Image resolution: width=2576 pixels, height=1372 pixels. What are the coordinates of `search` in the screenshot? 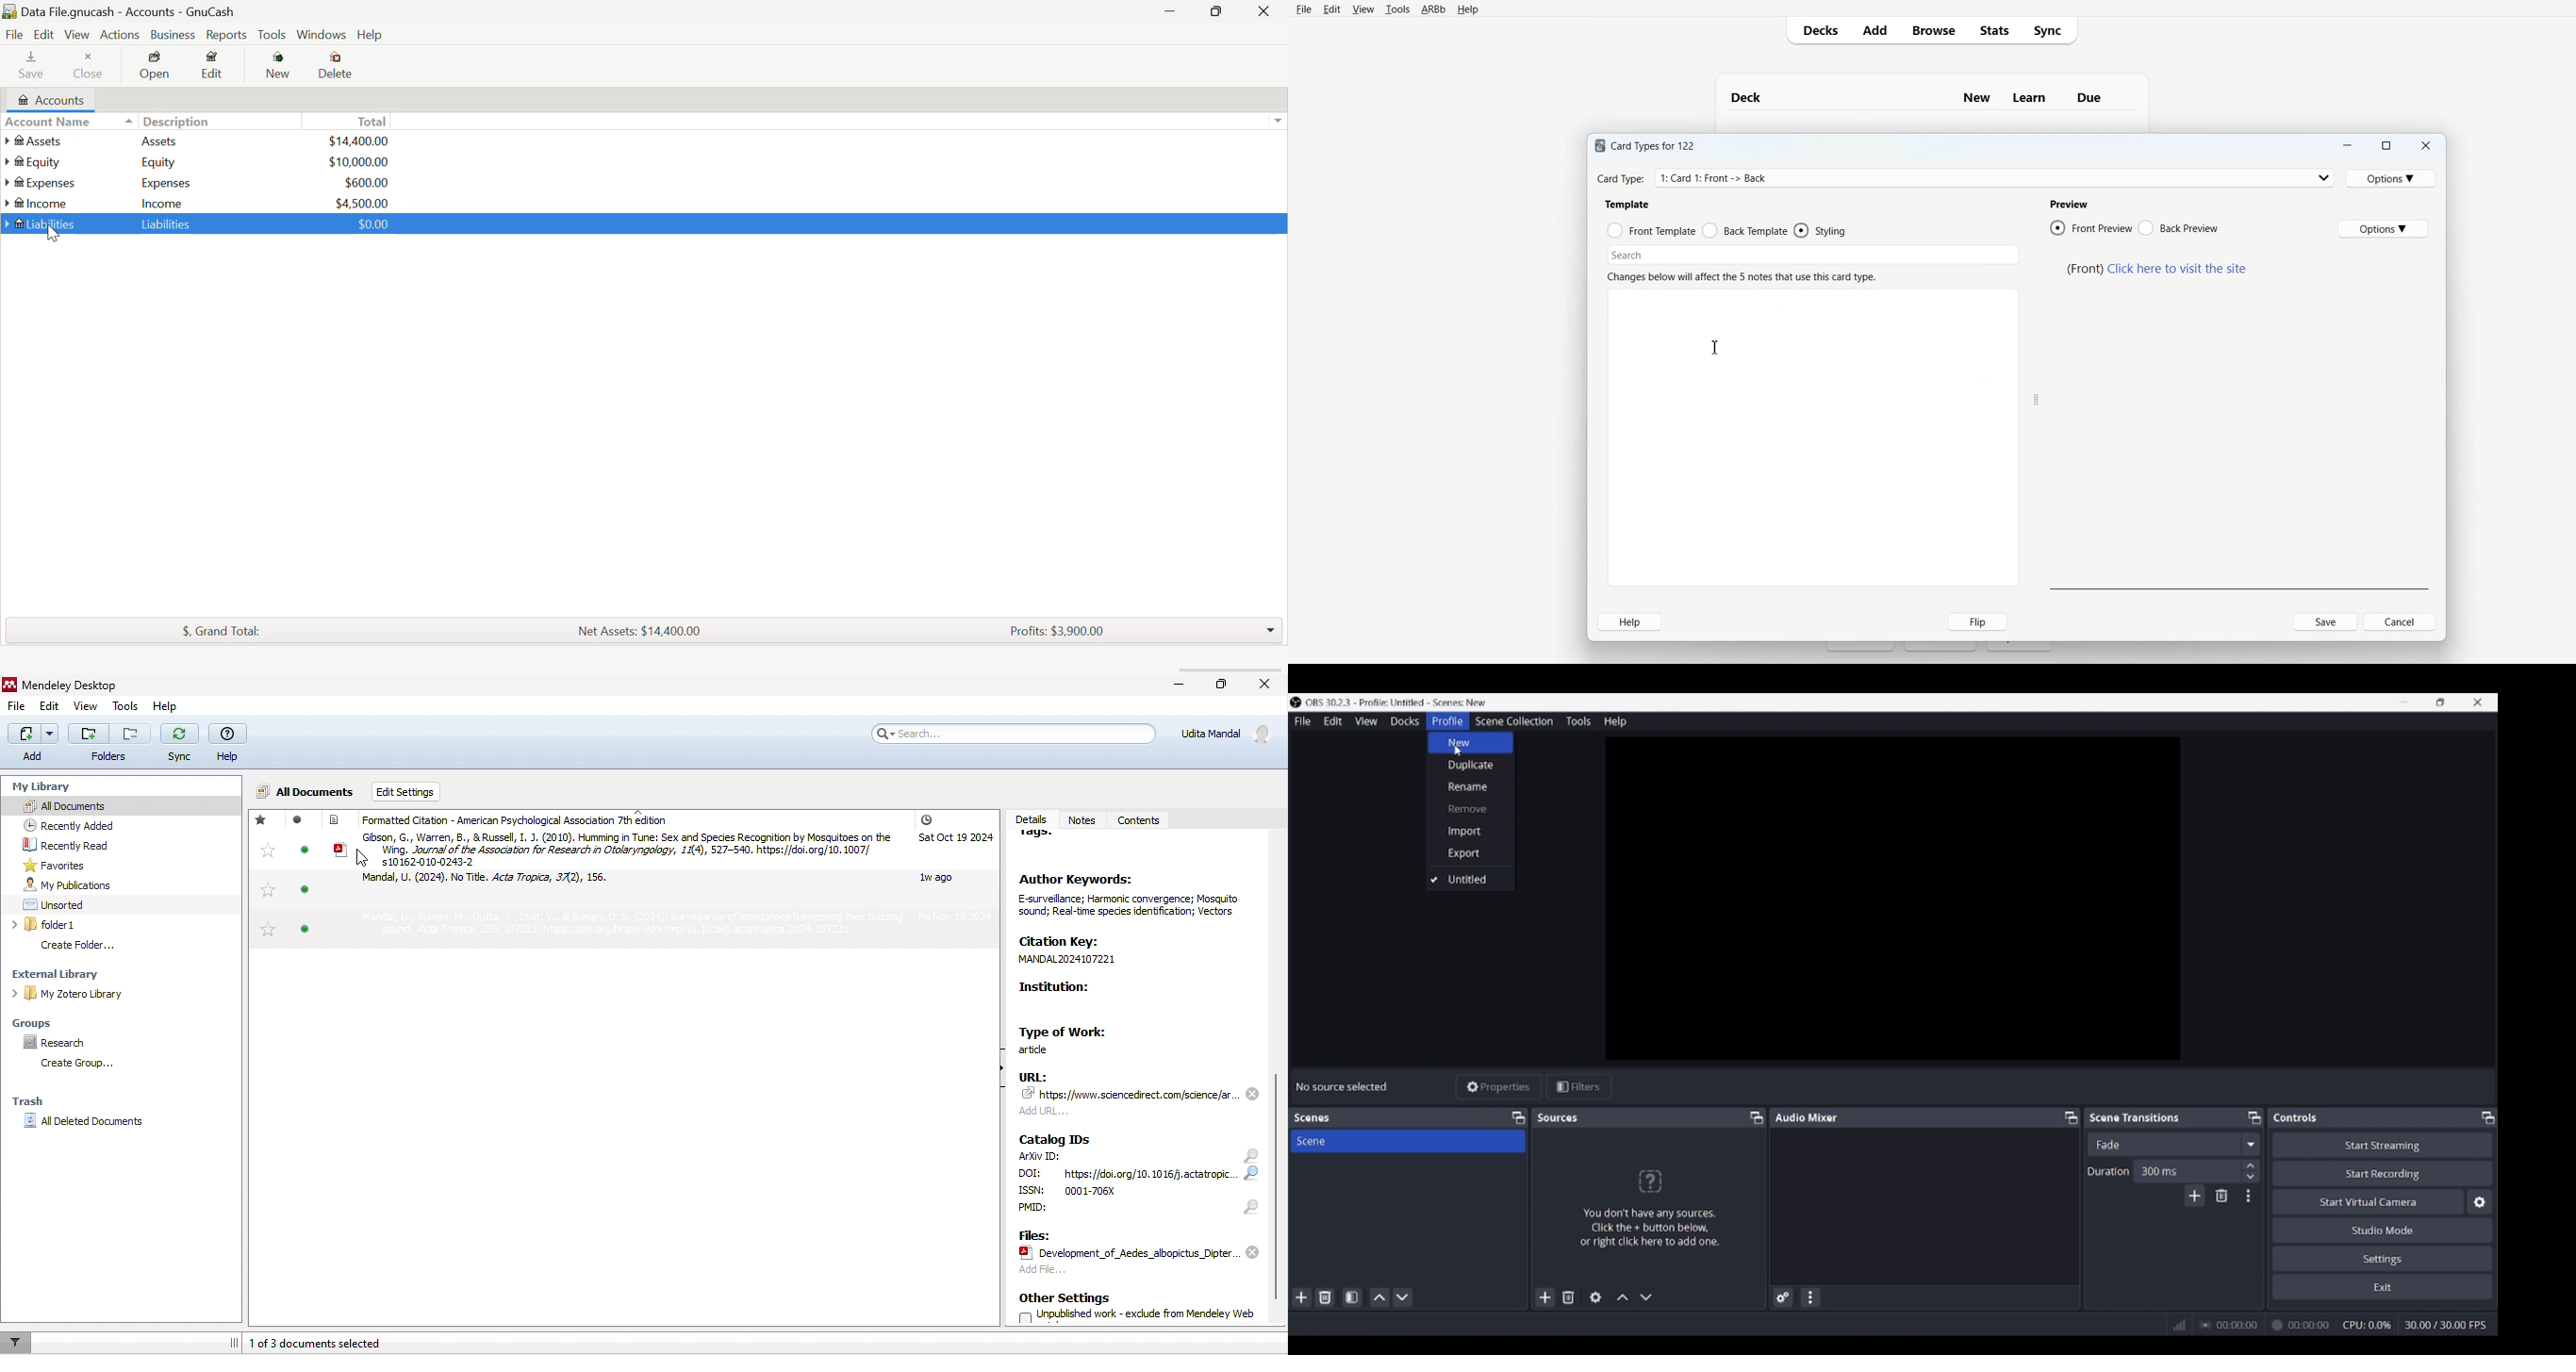 It's located at (1249, 1181).